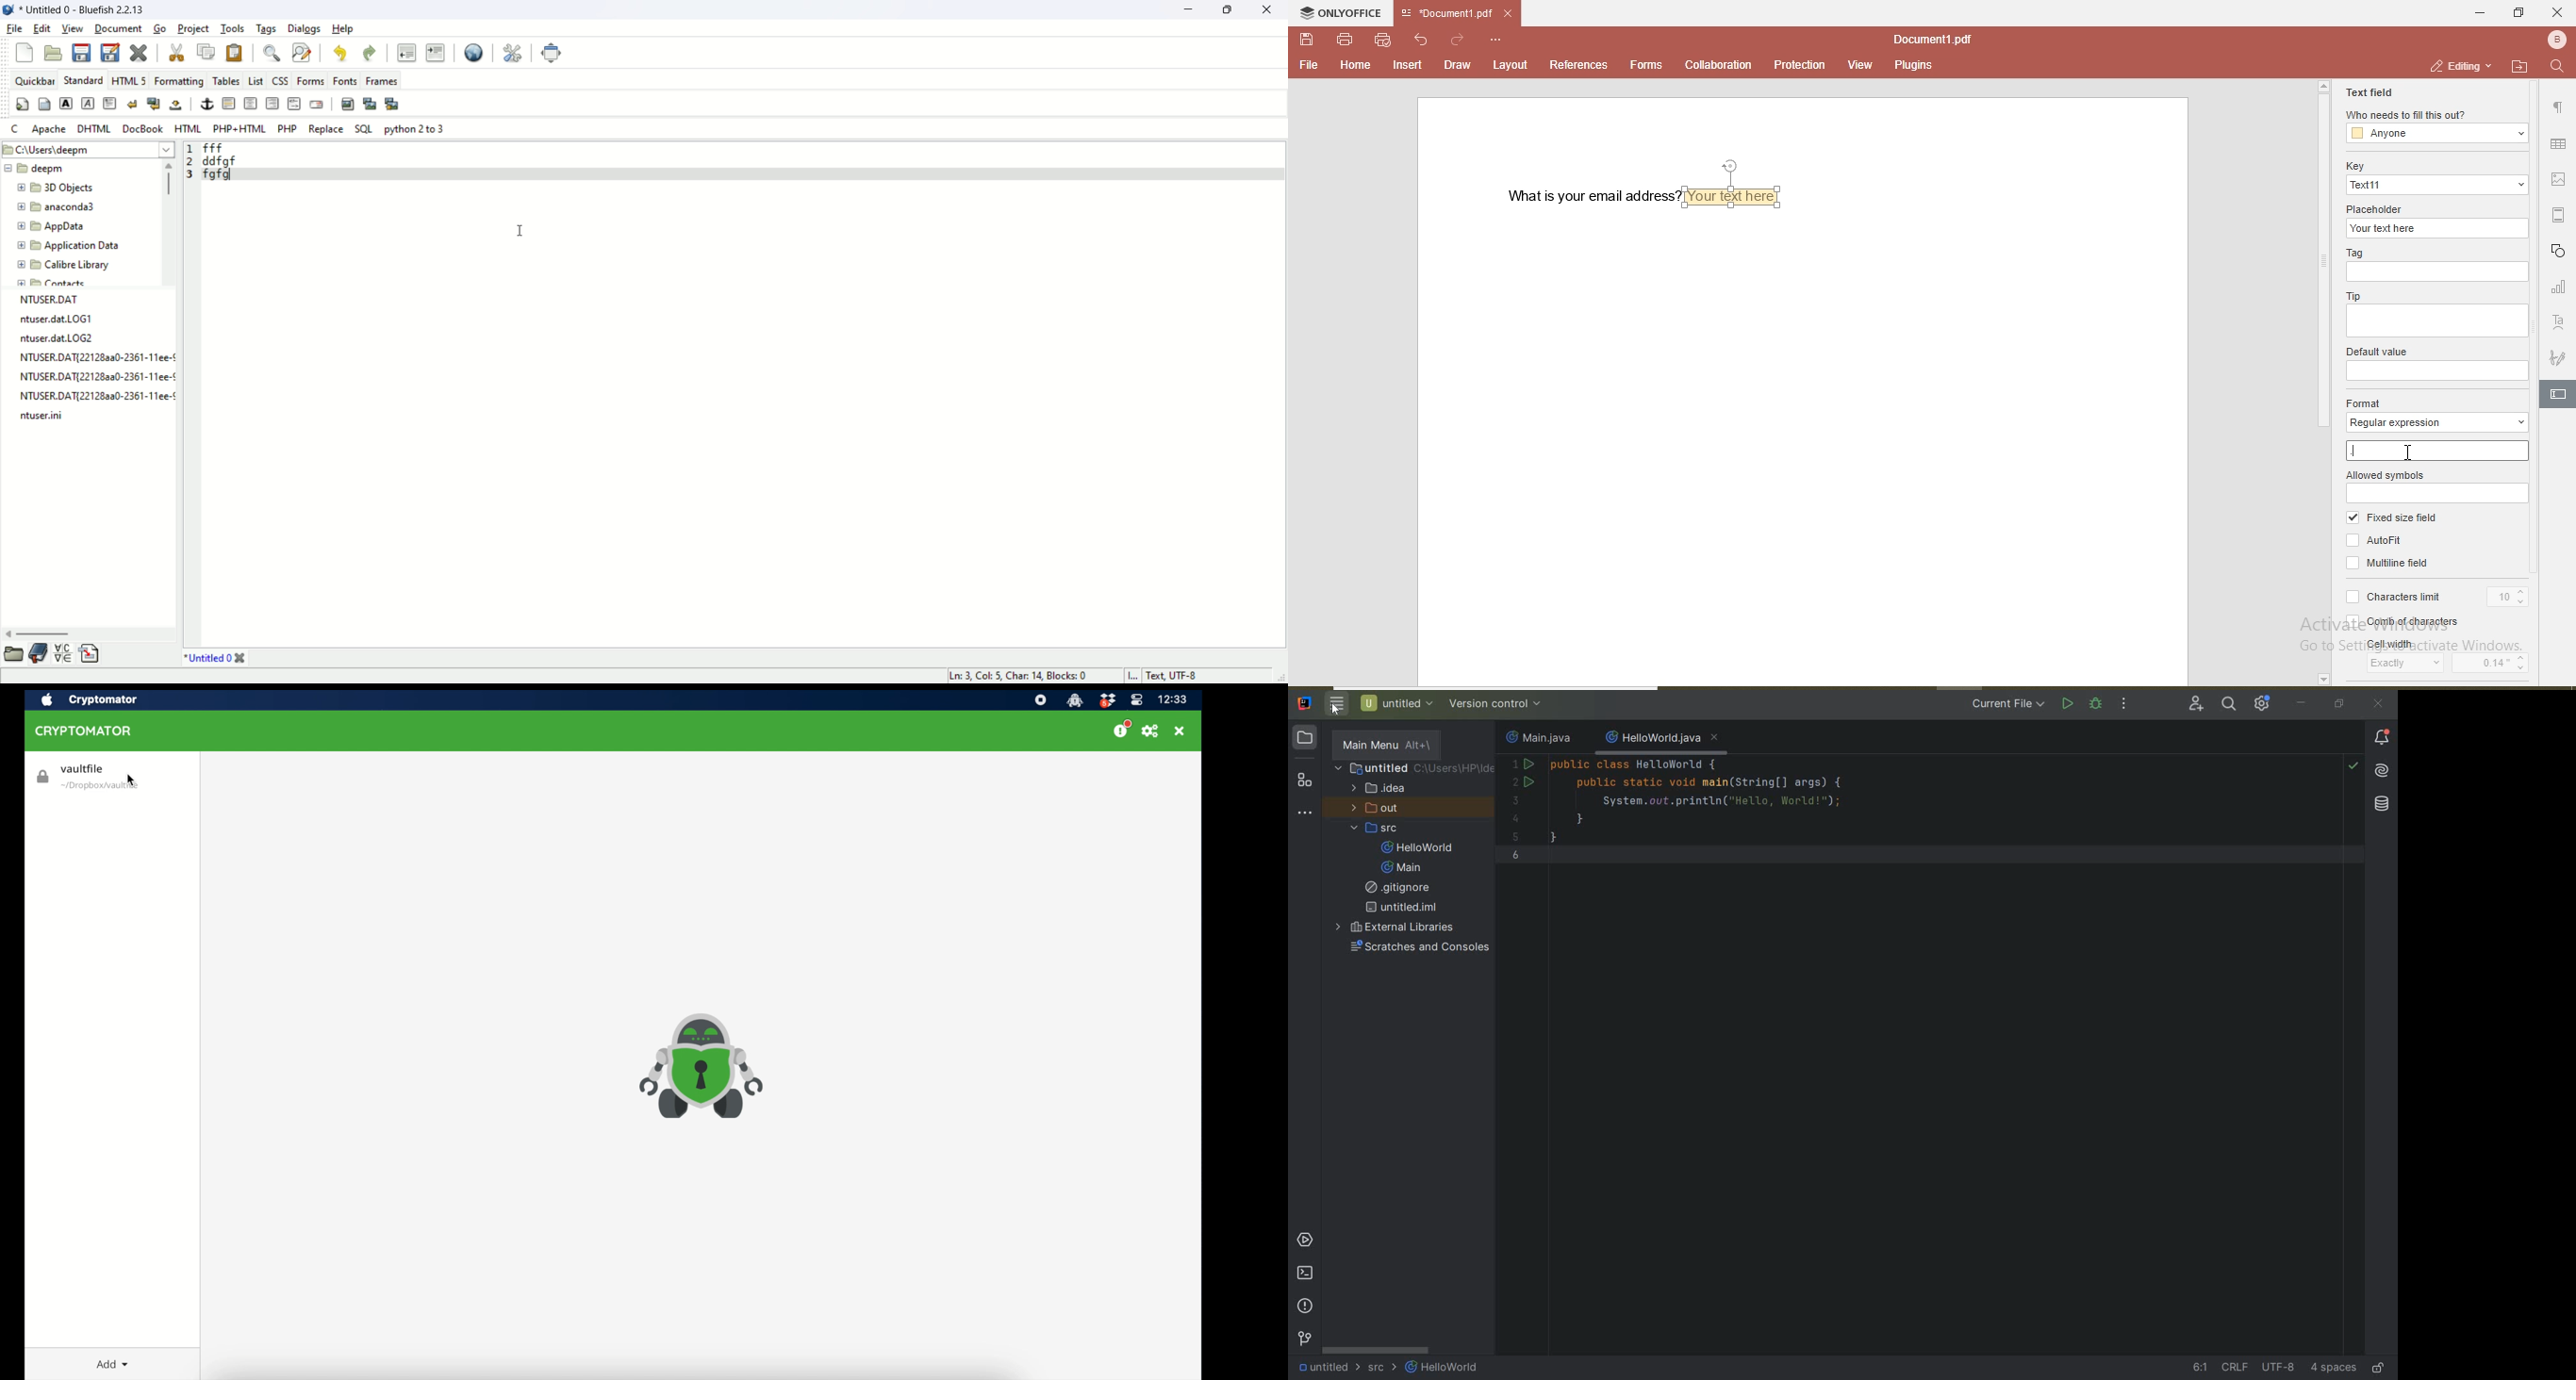 This screenshot has height=1400, width=2576. I want to click on HTML comment, so click(290, 104).